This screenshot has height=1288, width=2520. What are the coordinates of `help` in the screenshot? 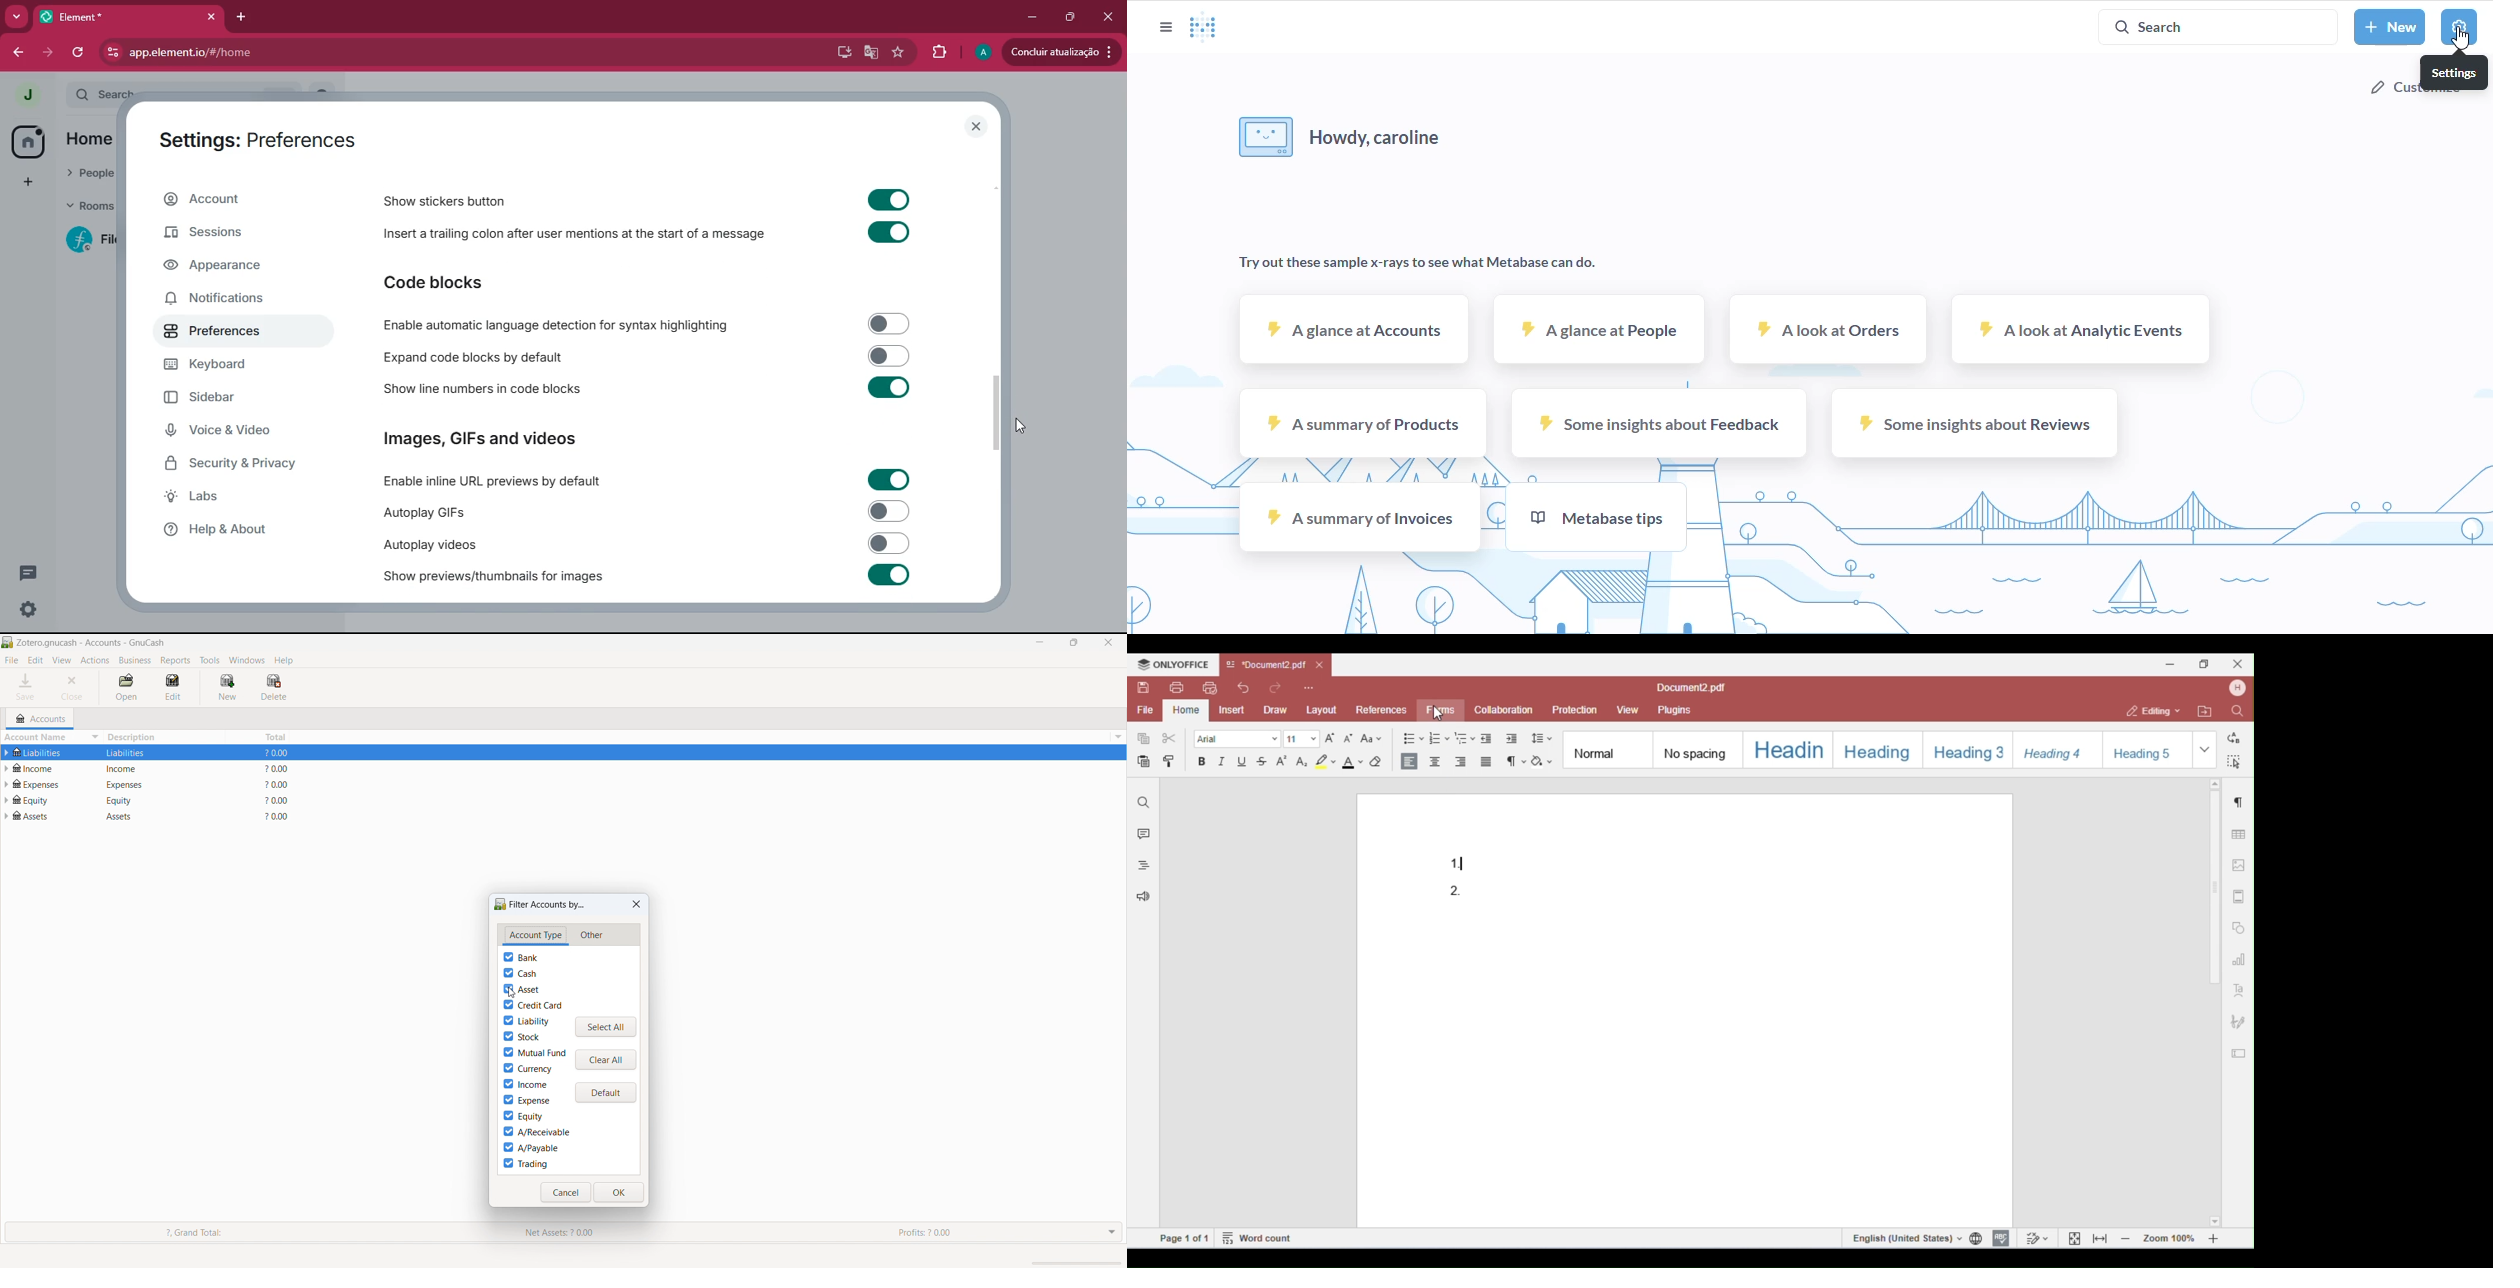 It's located at (284, 660).